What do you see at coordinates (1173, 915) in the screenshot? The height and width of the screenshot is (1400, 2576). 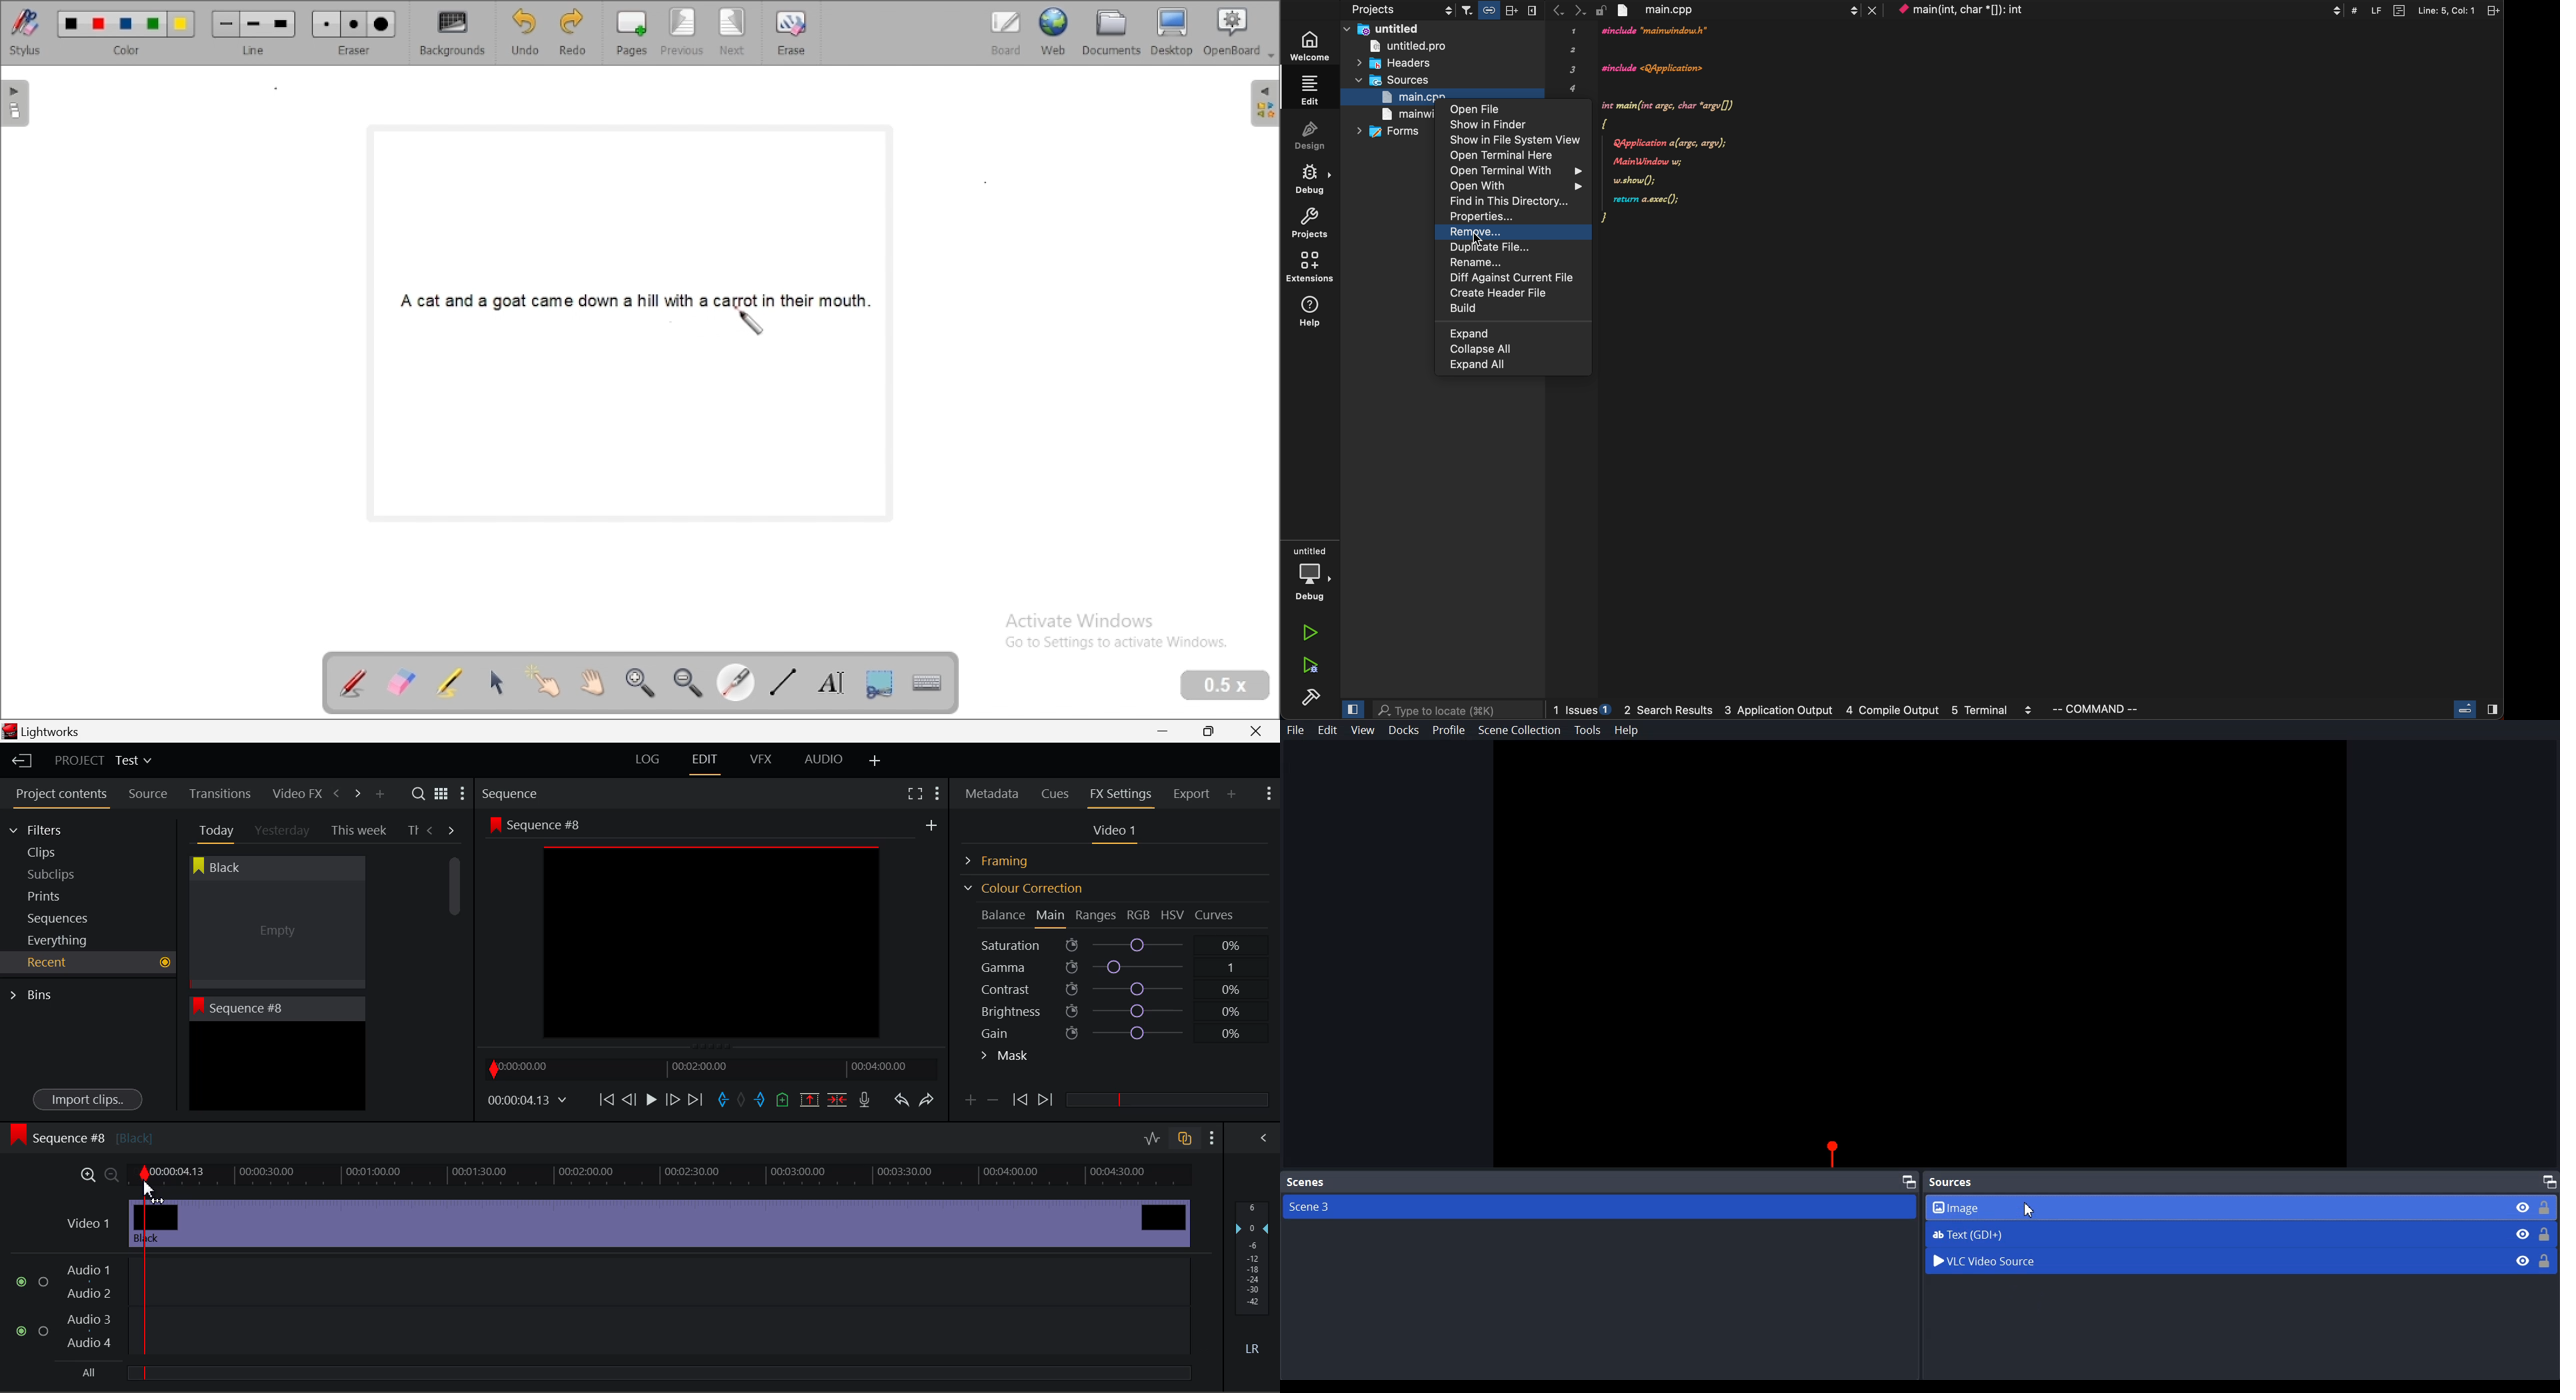 I see `HSV` at bounding box center [1173, 915].